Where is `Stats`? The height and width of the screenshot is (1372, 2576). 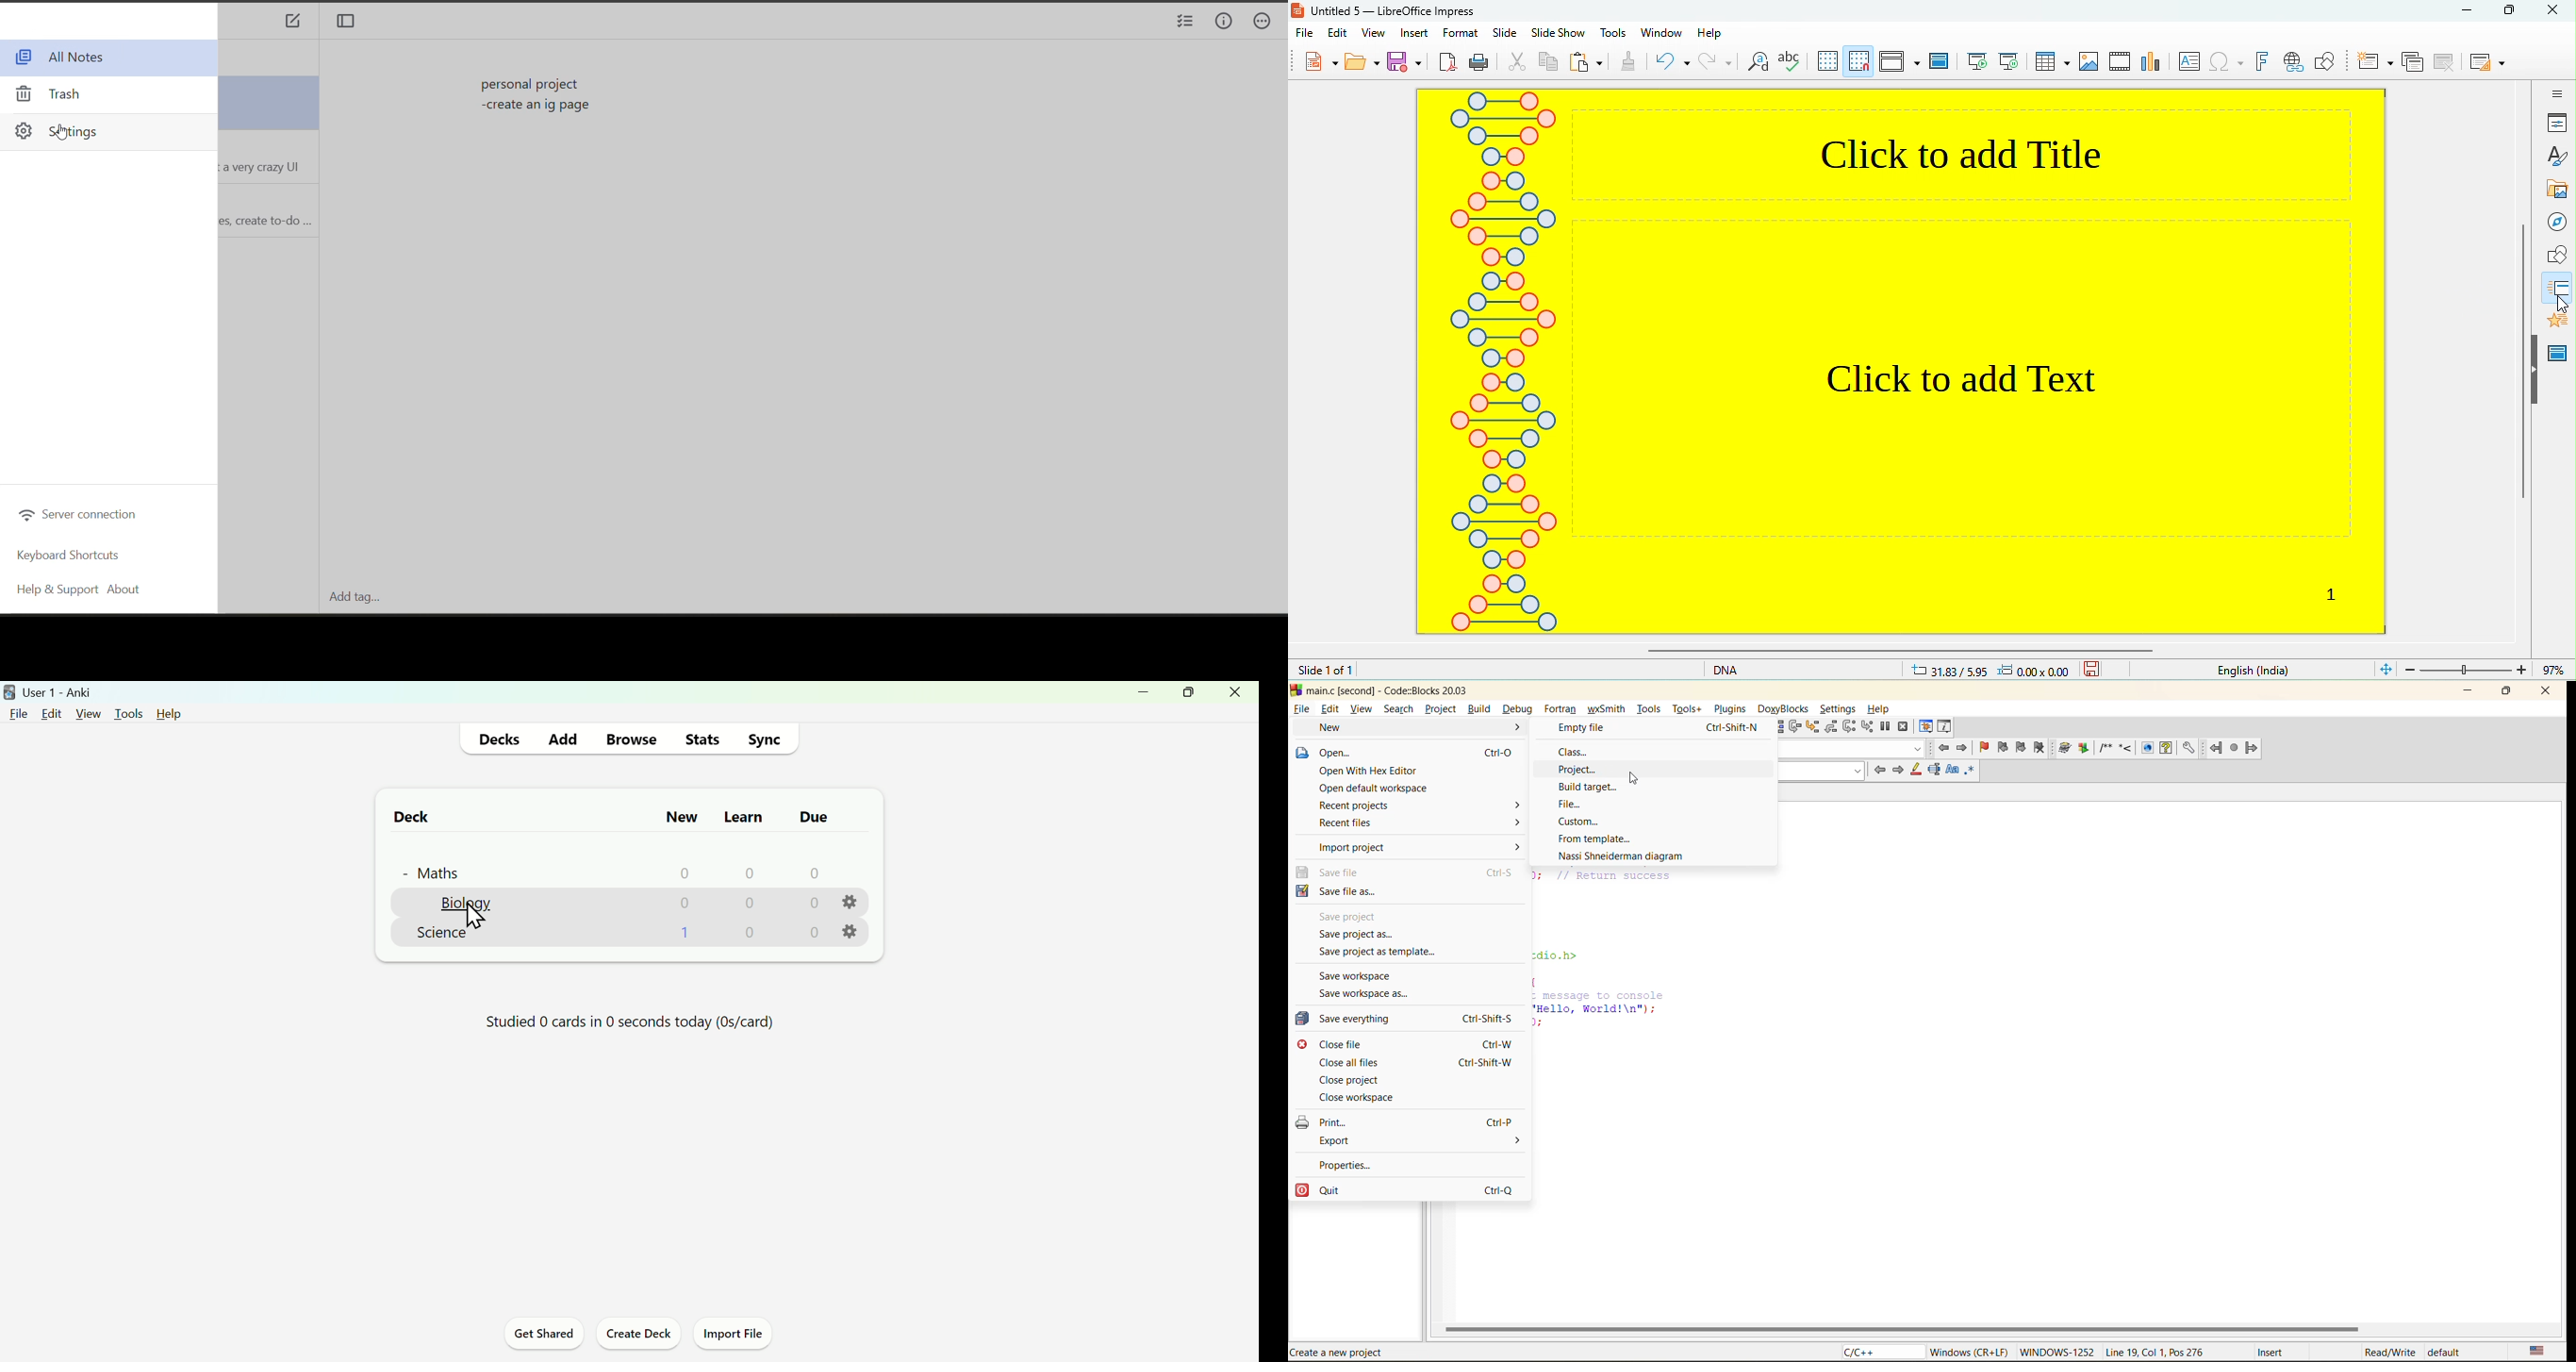
Stats is located at coordinates (703, 738).